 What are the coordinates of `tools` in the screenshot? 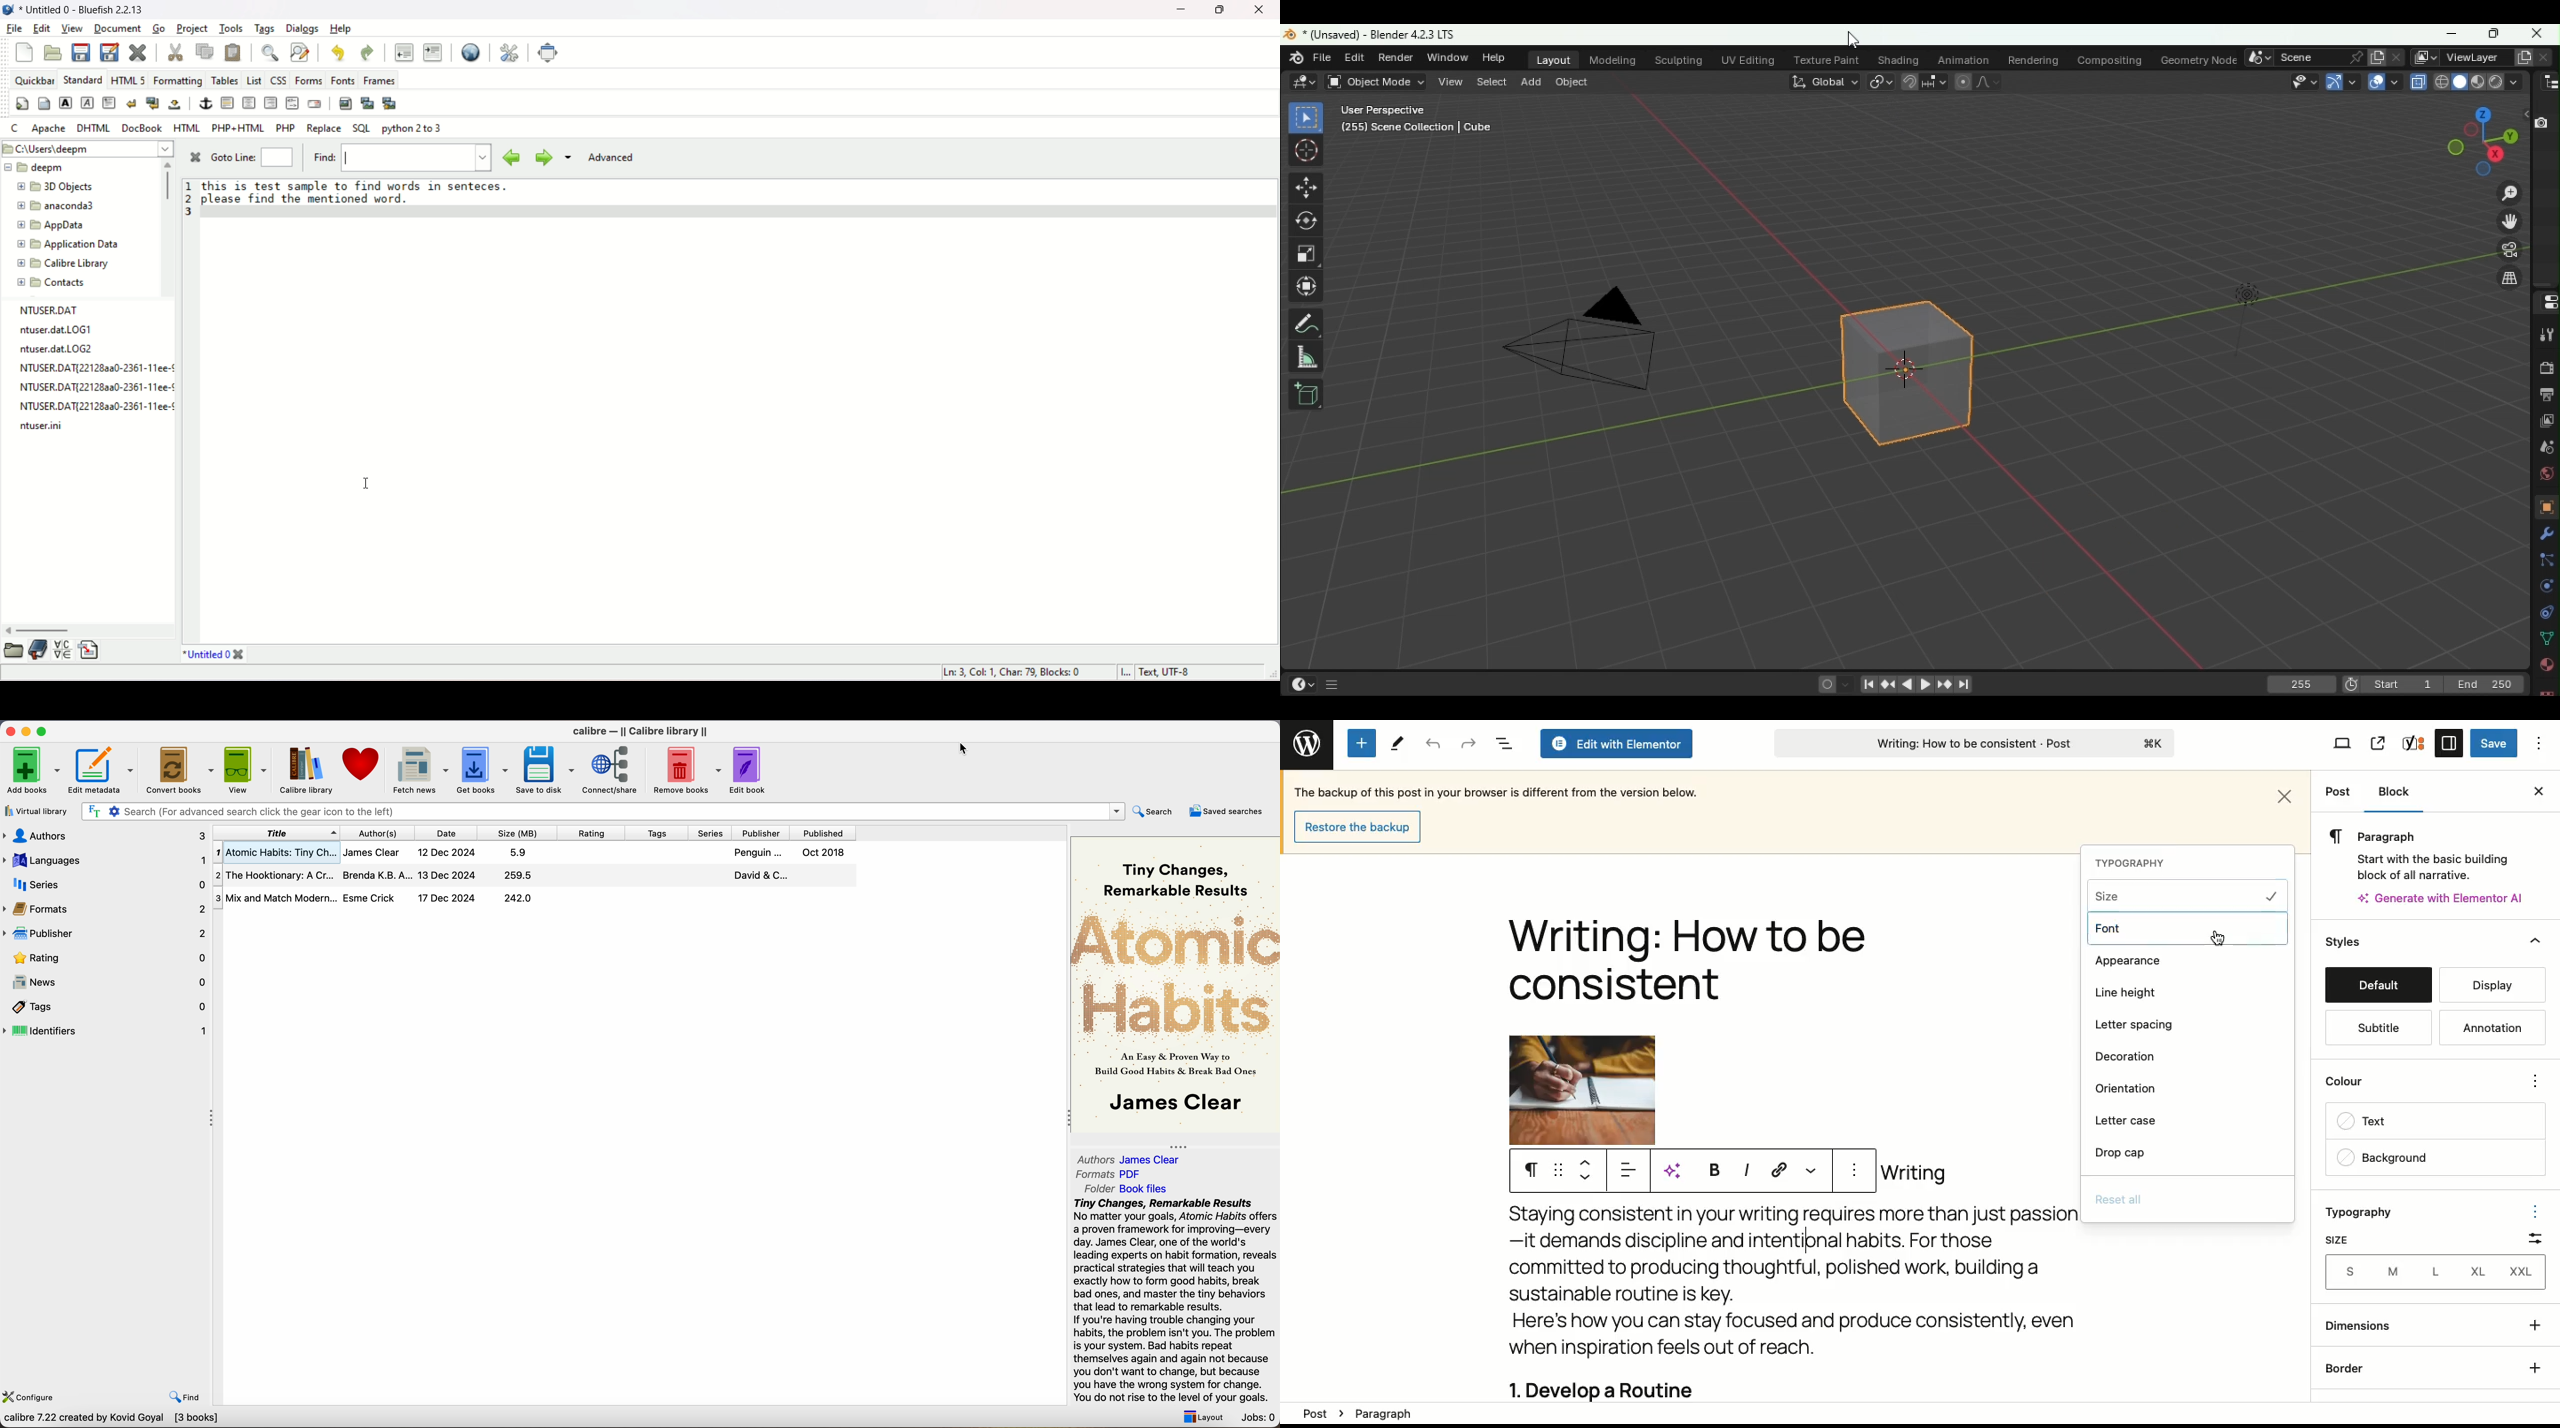 It's located at (230, 29).